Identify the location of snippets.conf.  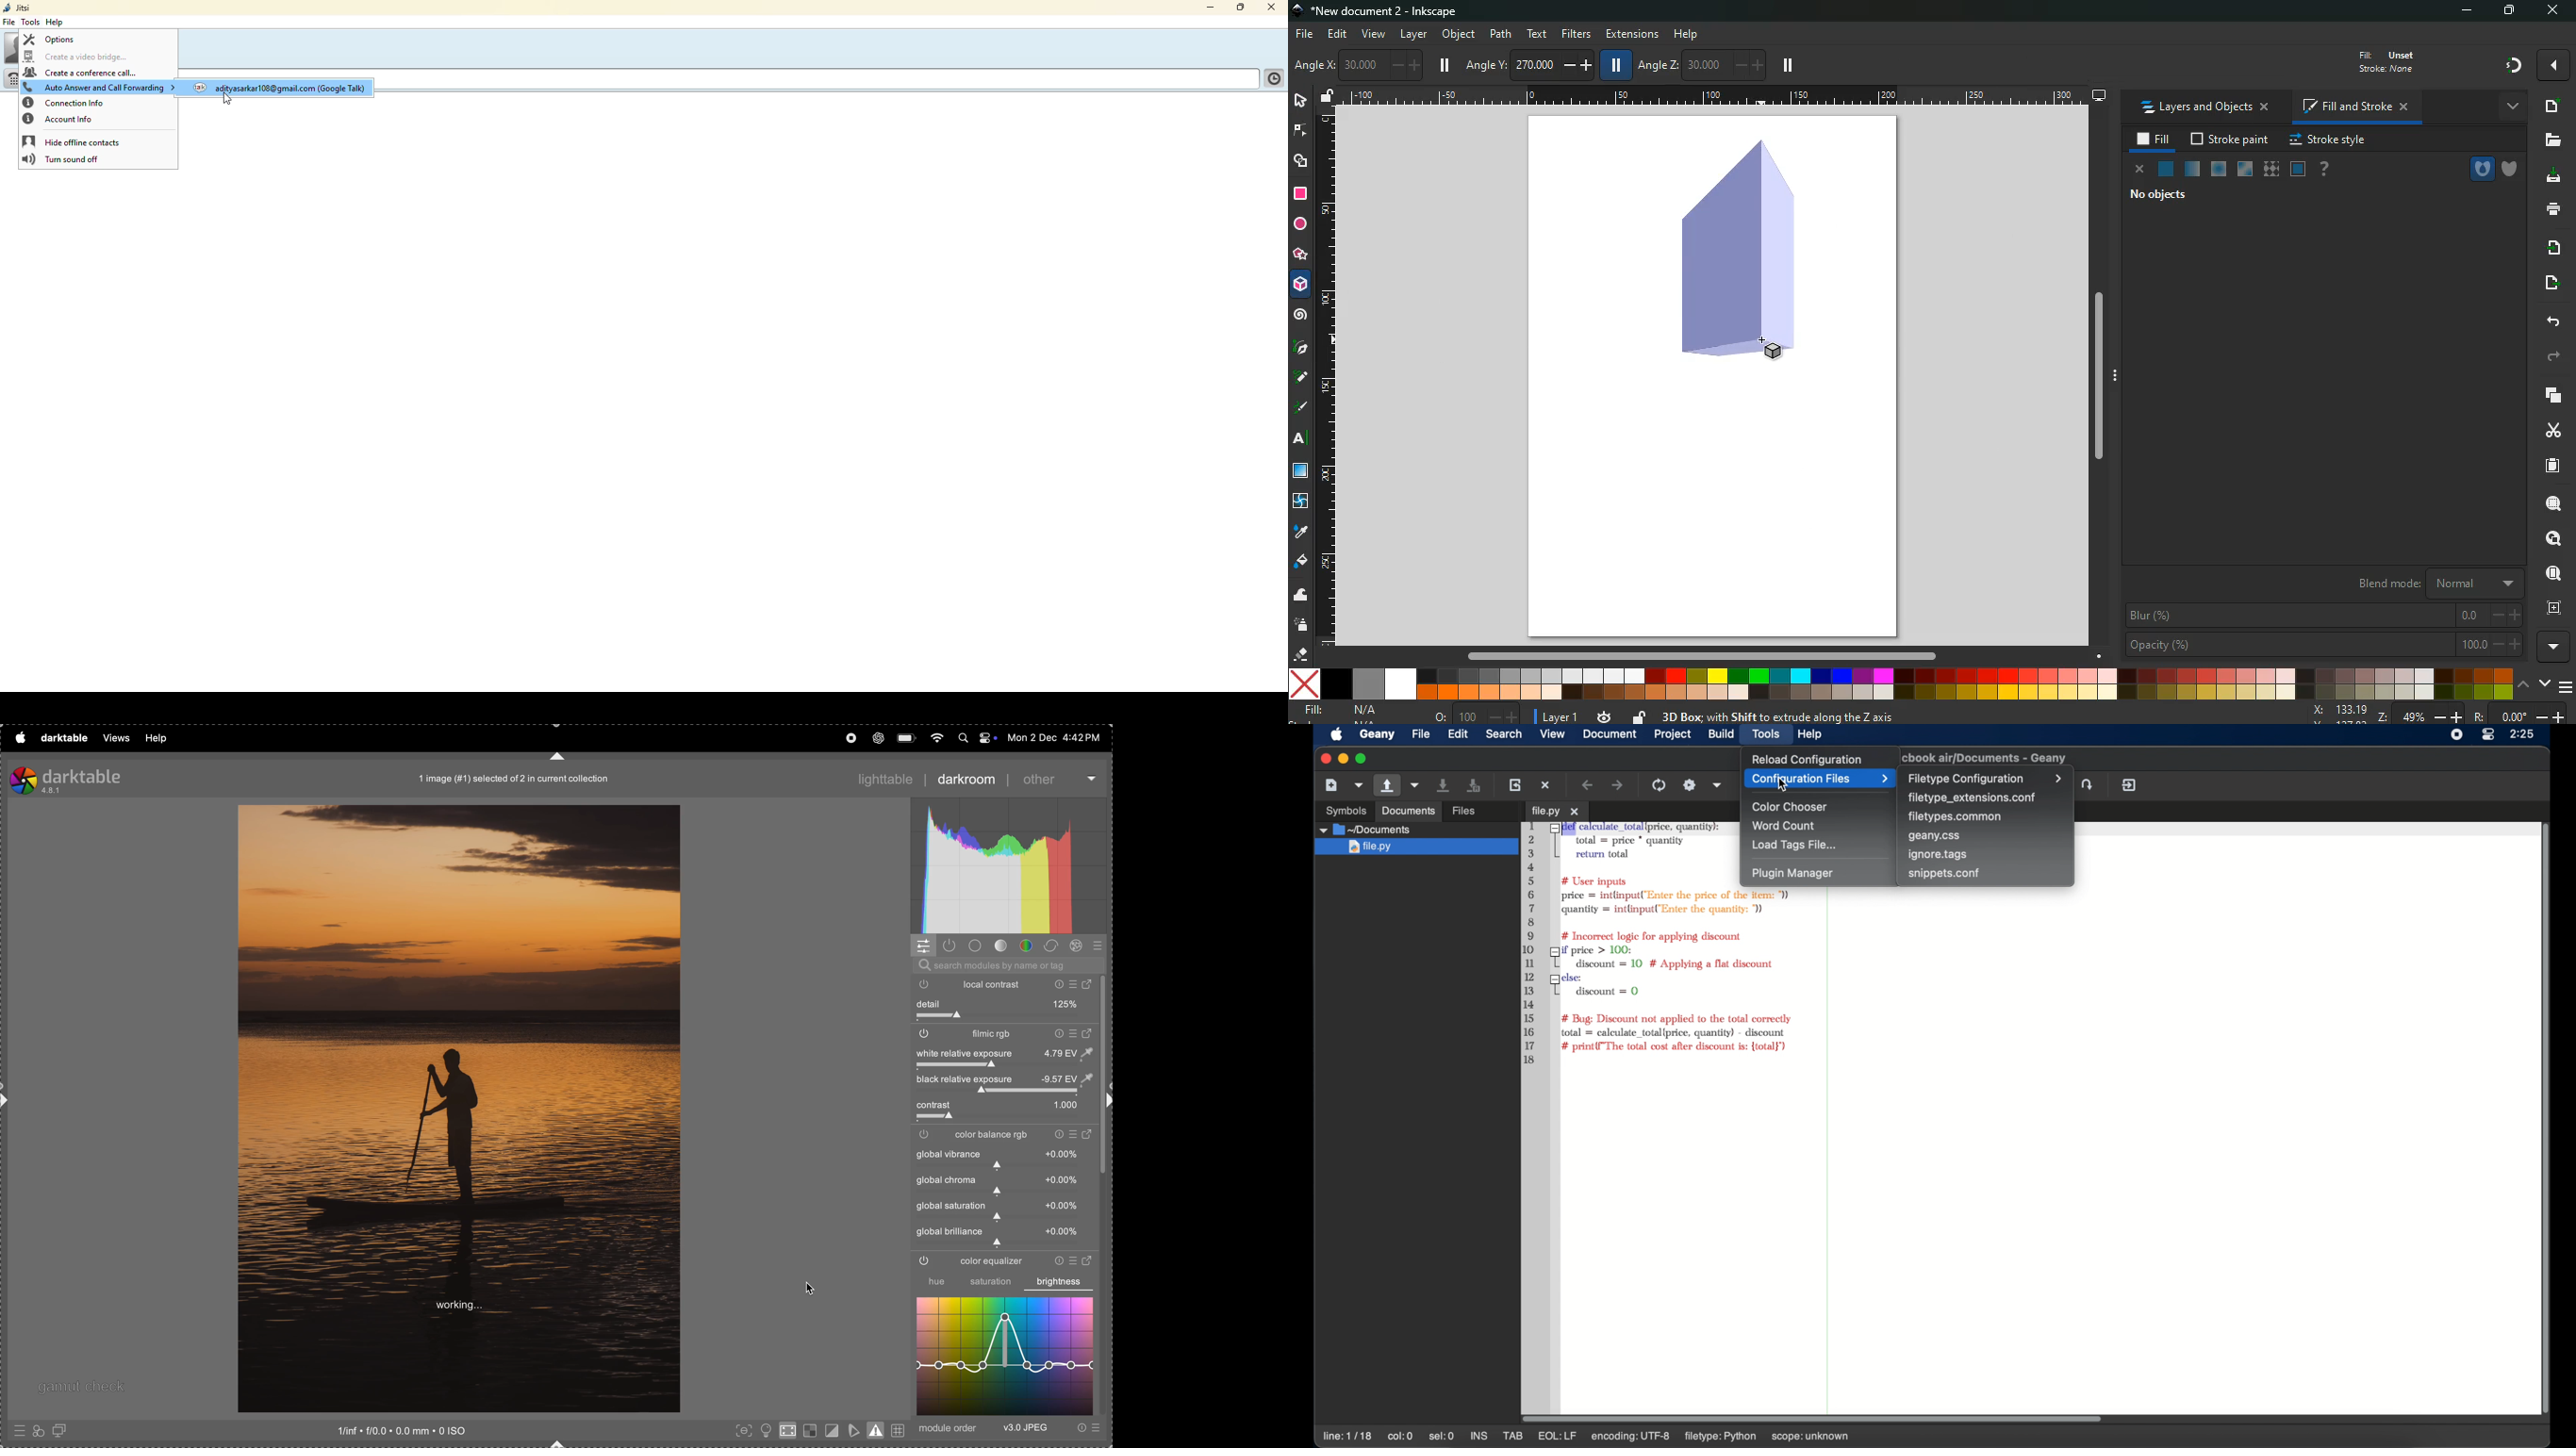
(1944, 873).